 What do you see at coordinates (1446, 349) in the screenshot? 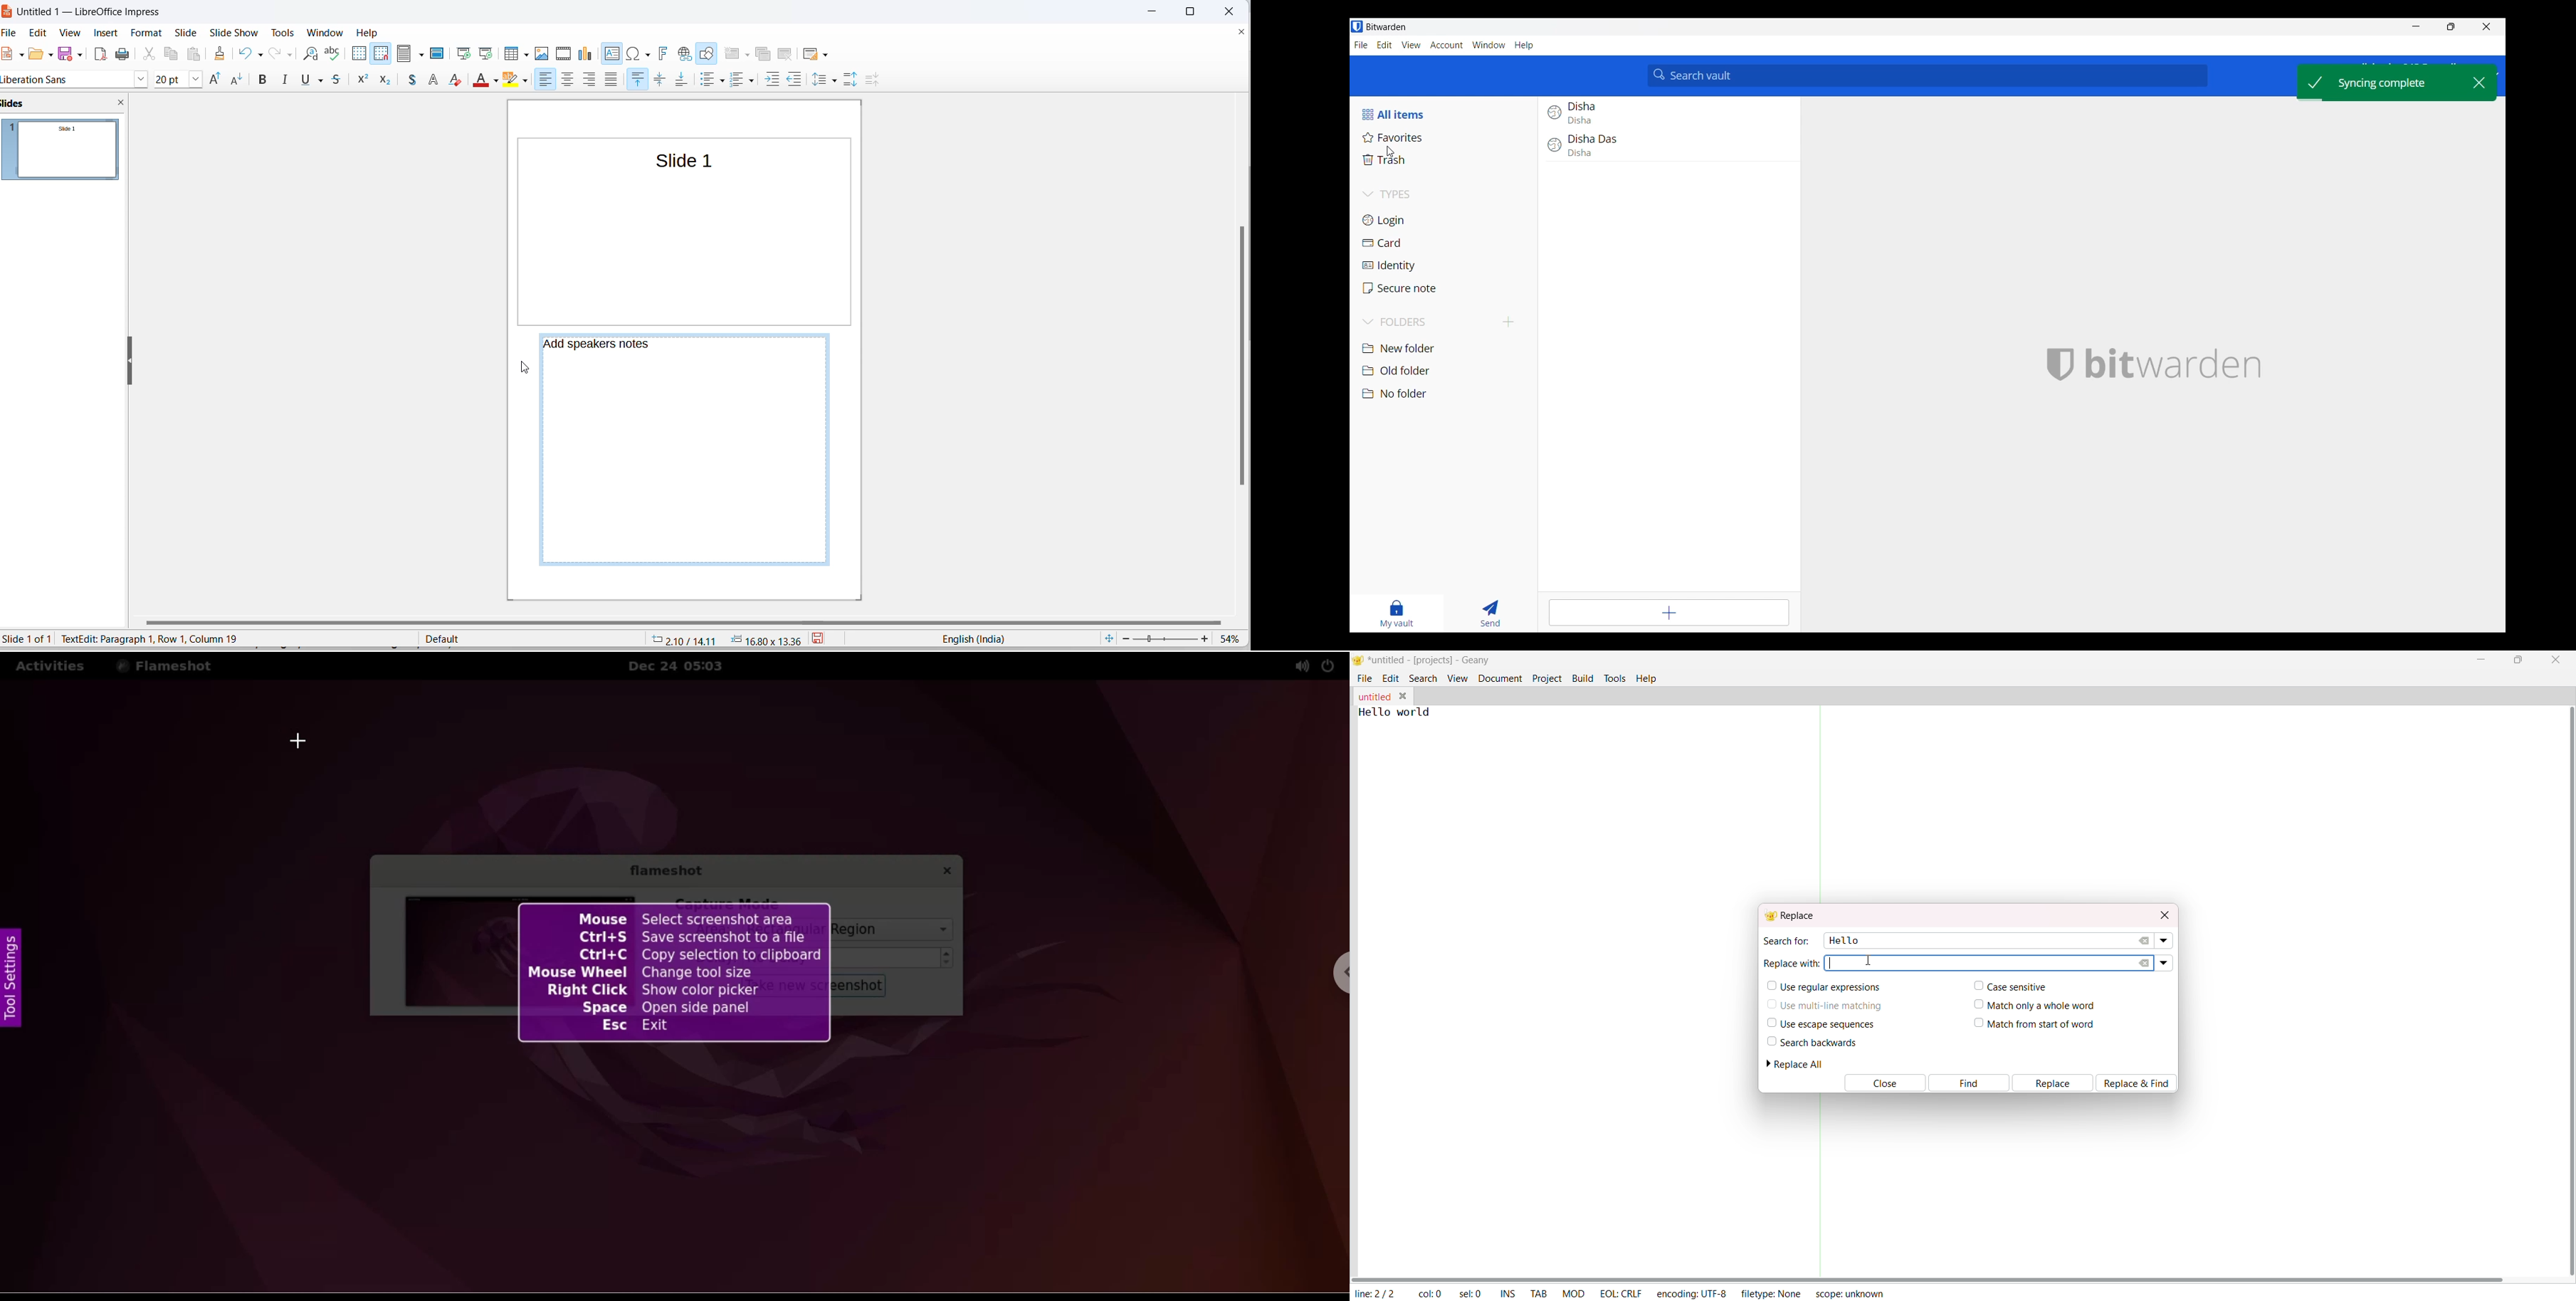
I see `New folder` at bounding box center [1446, 349].